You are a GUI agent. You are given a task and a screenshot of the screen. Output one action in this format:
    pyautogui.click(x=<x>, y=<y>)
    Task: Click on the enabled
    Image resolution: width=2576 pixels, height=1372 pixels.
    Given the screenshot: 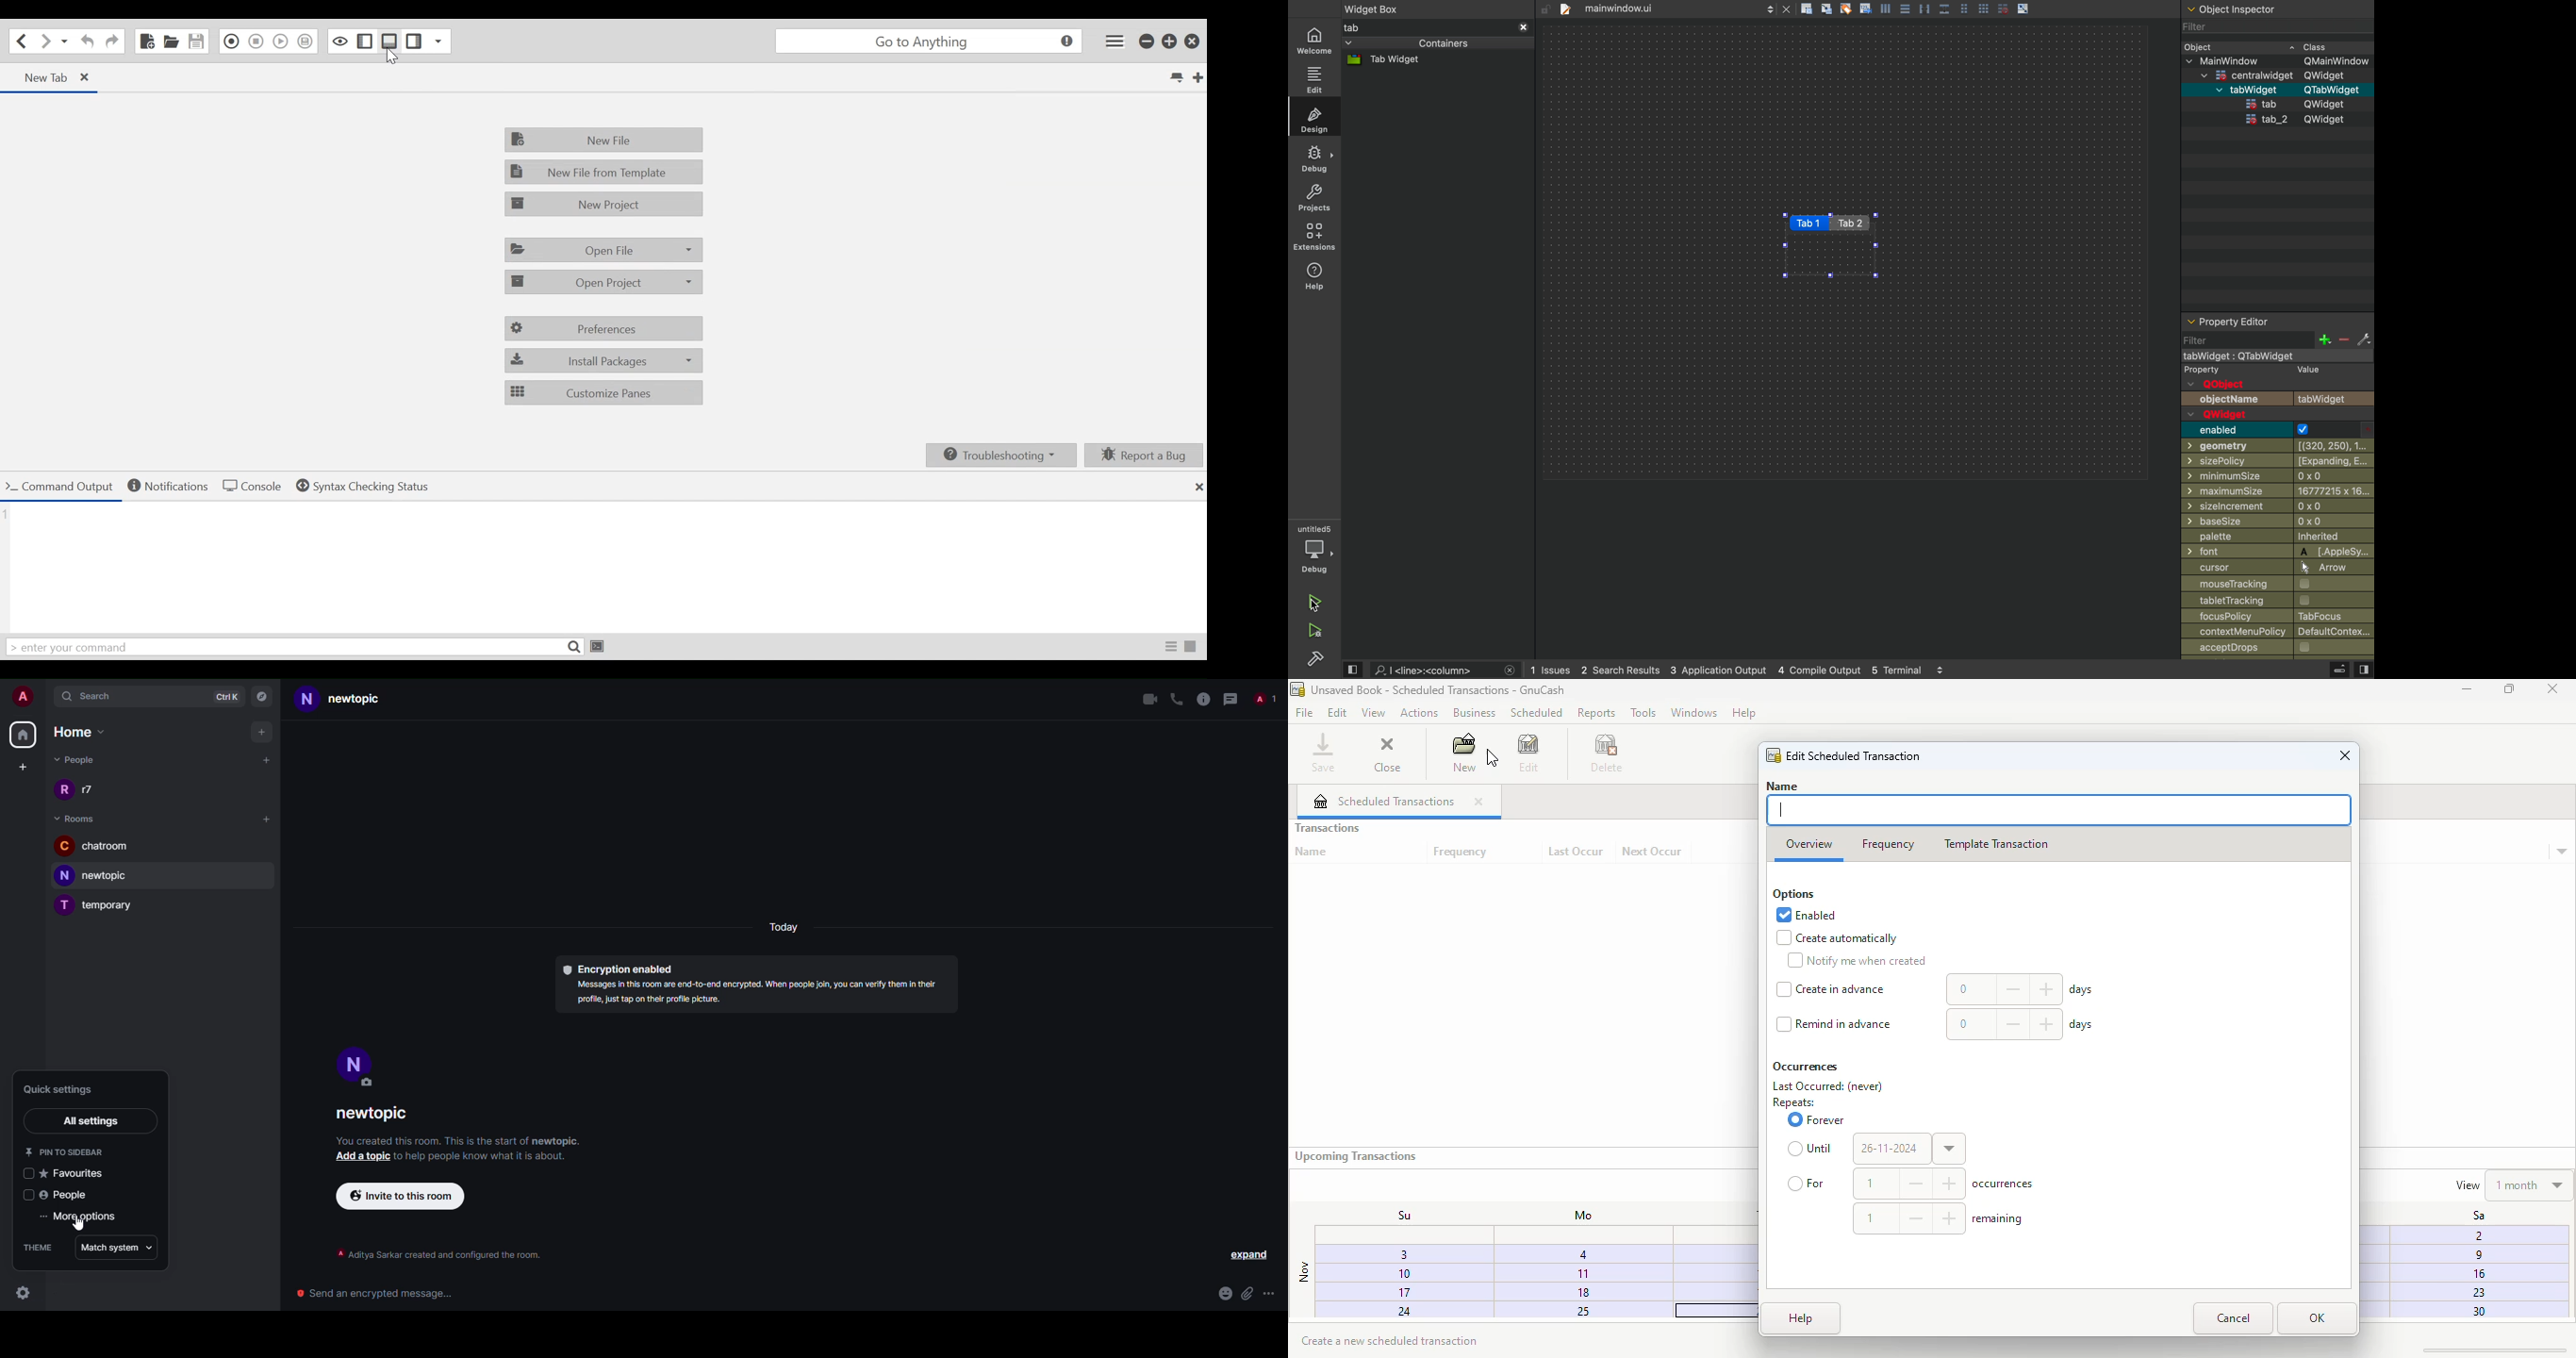 What is the action you would take?
    pyautogui.click(x=1807, y=915)
    